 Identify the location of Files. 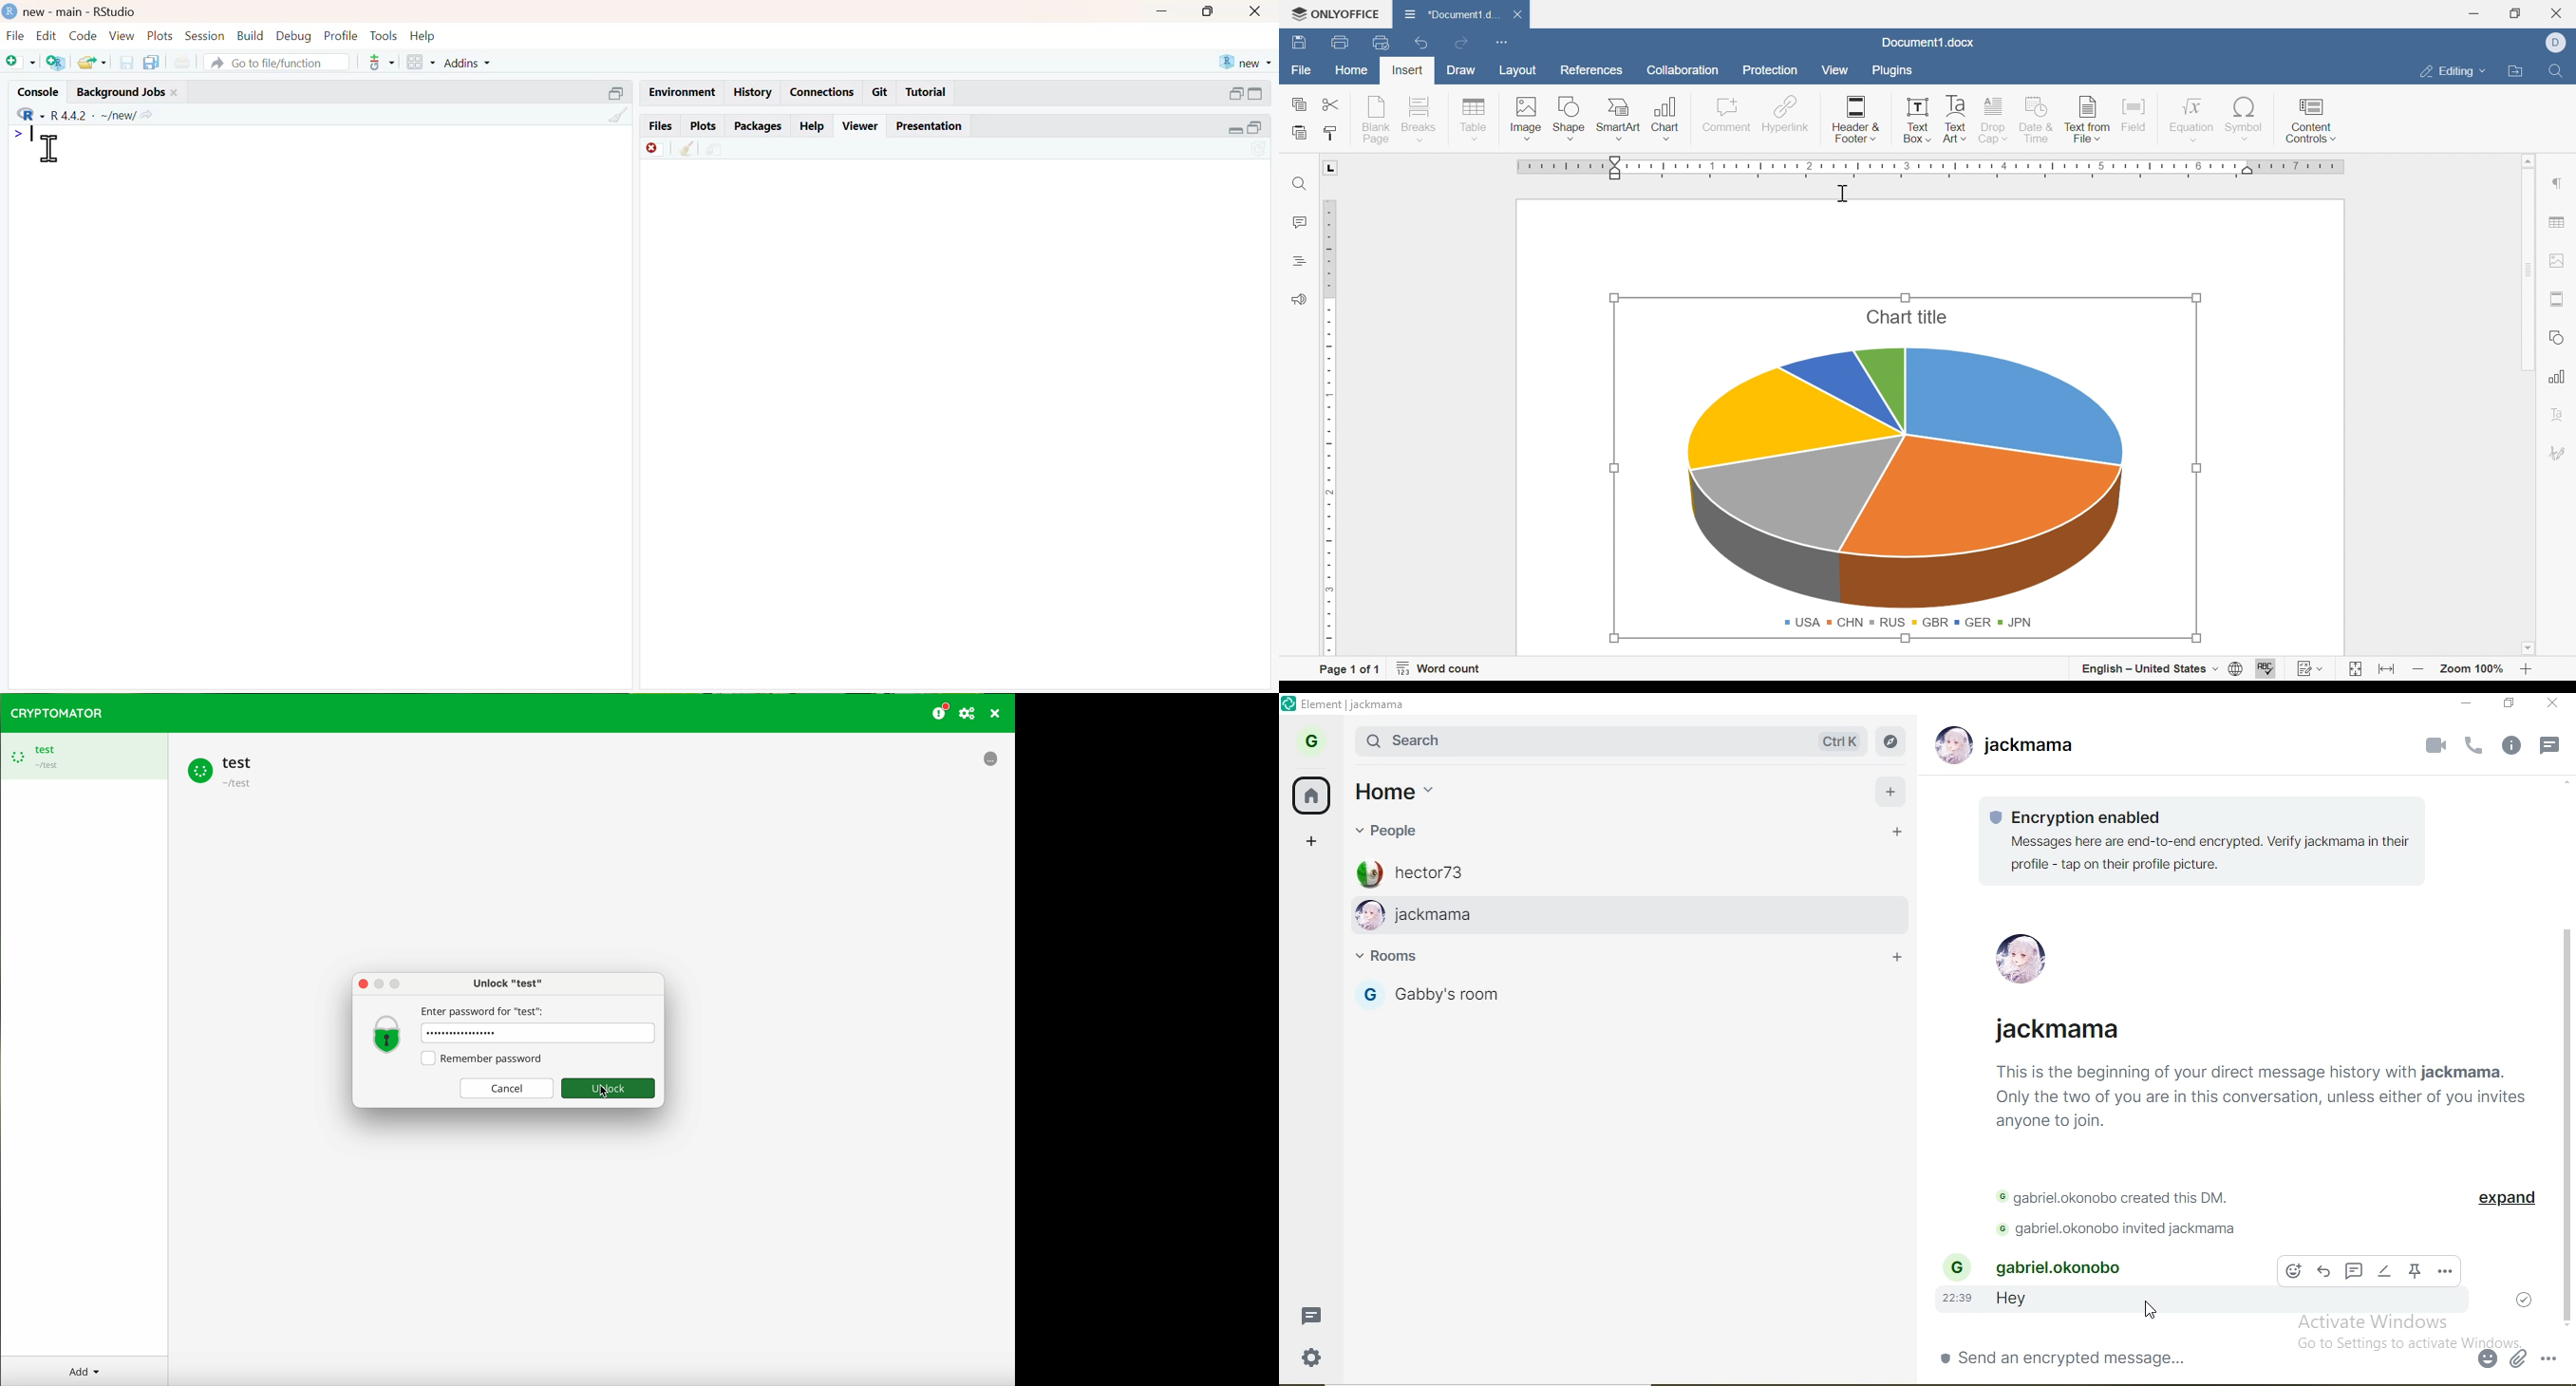
(661, 126).